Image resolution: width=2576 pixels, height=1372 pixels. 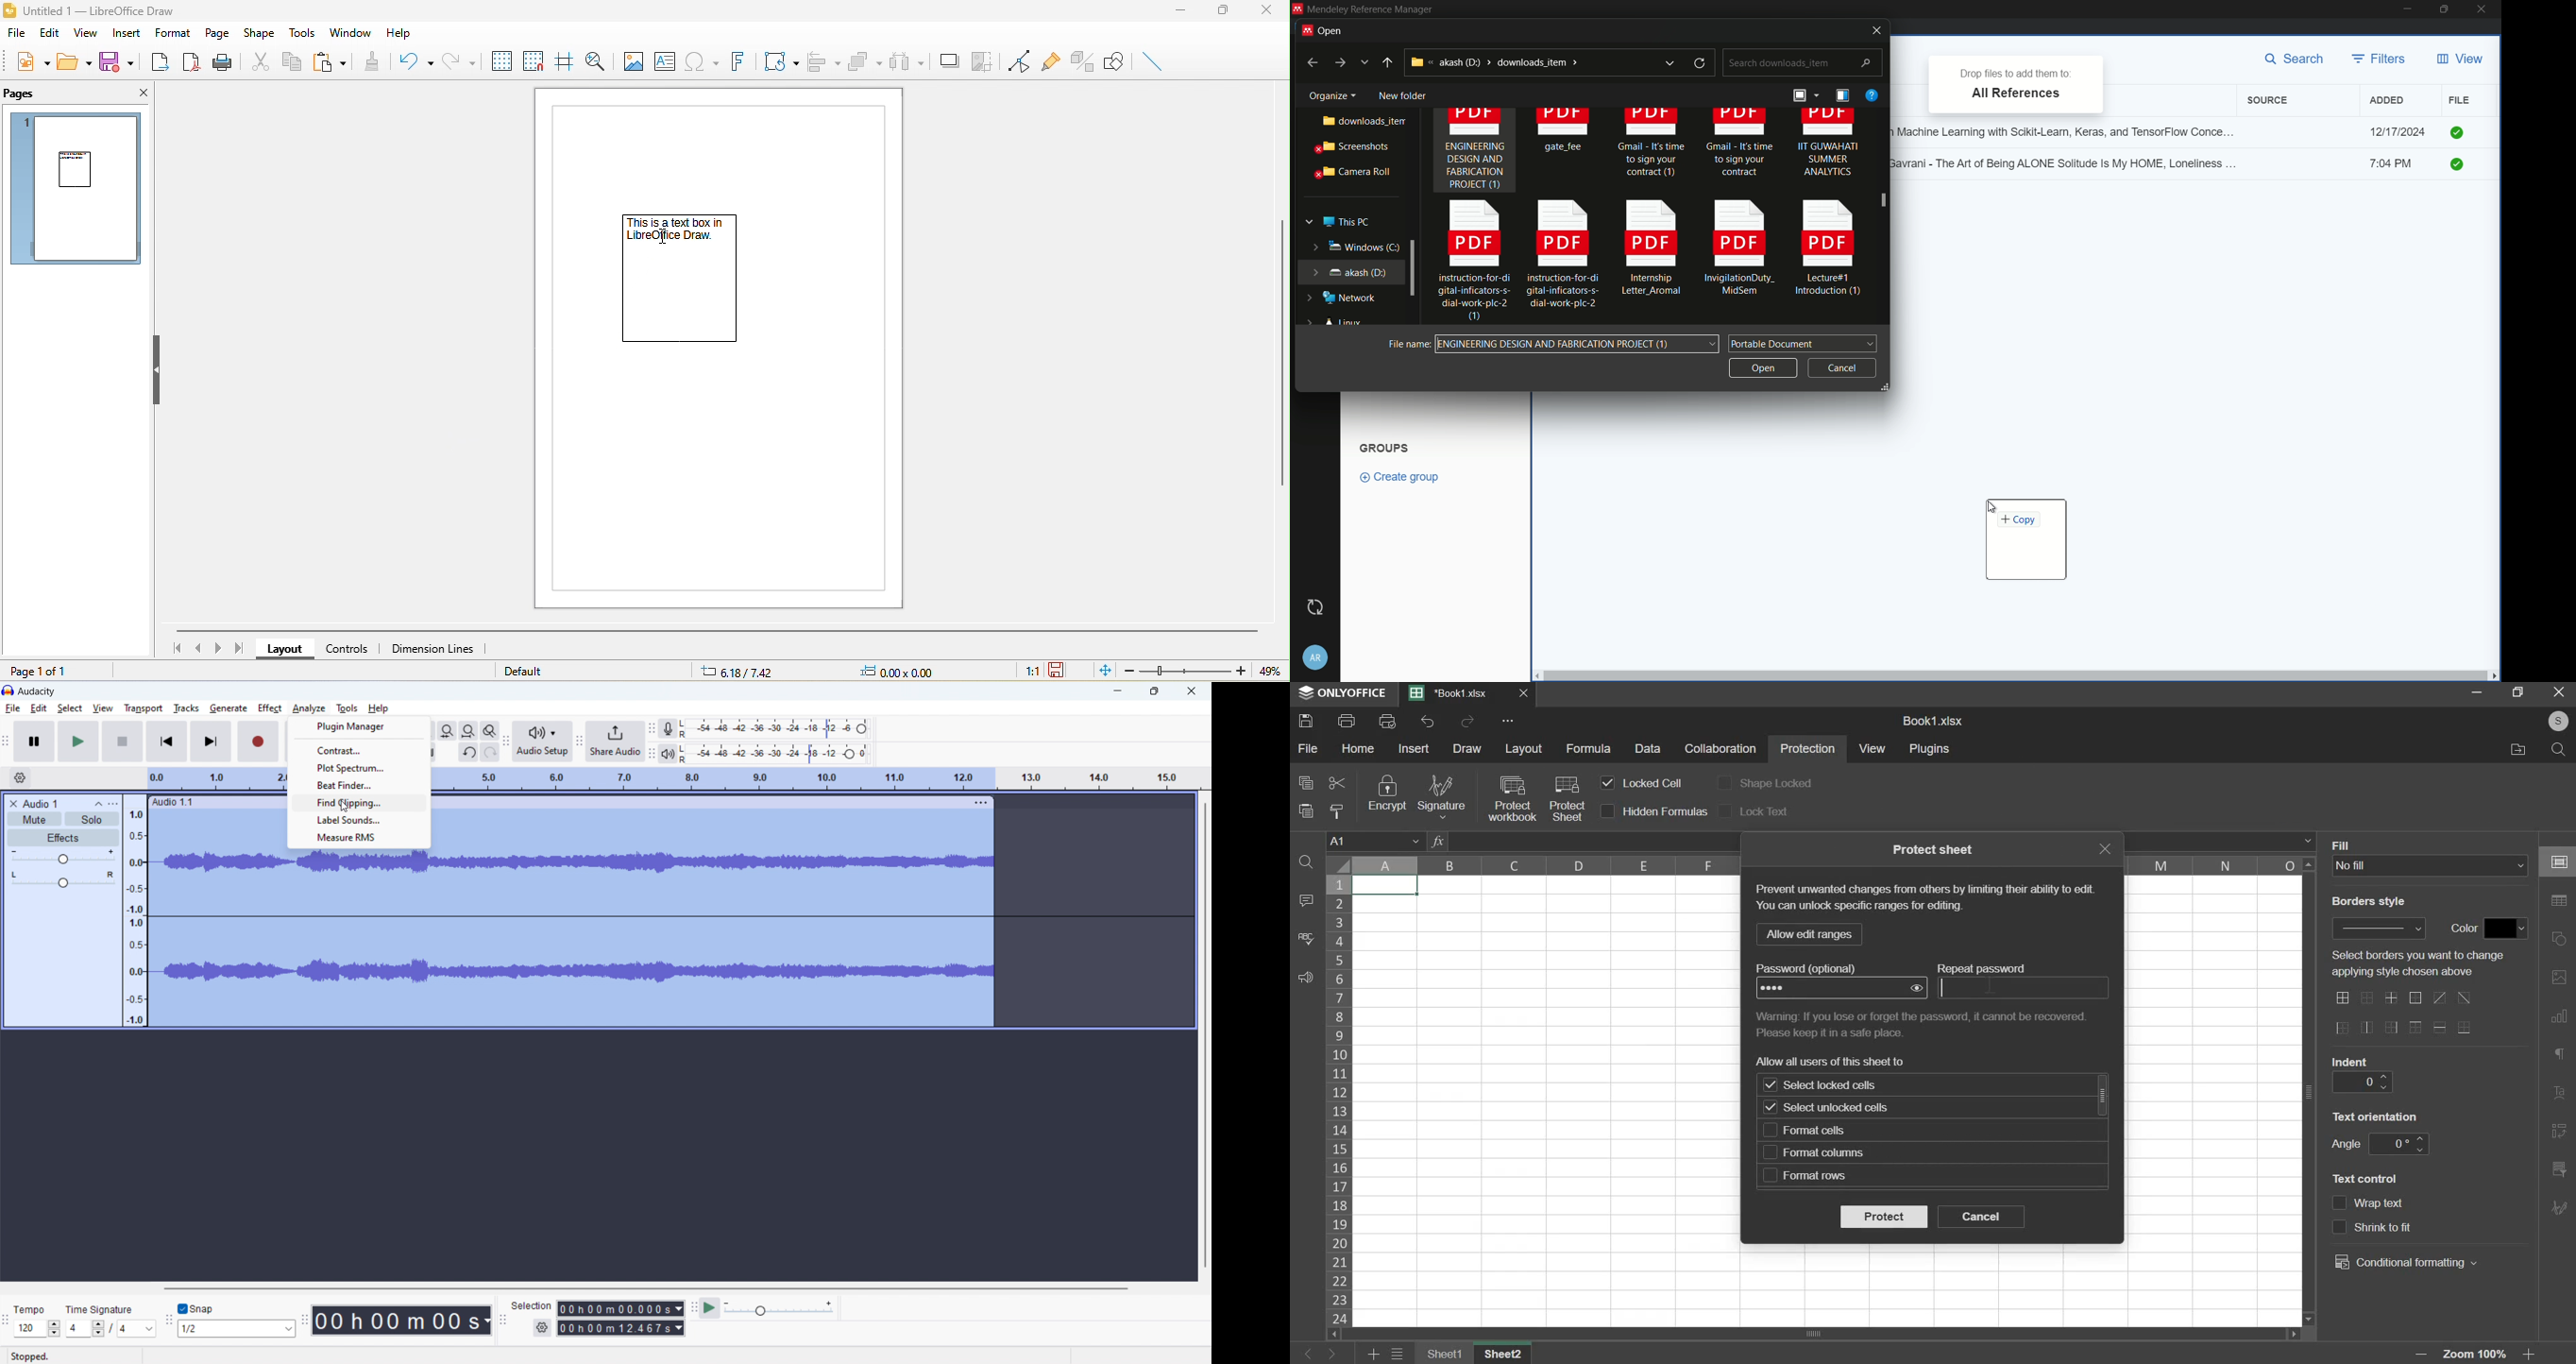 I want to click on Selection, so click(x=536, y=1305).